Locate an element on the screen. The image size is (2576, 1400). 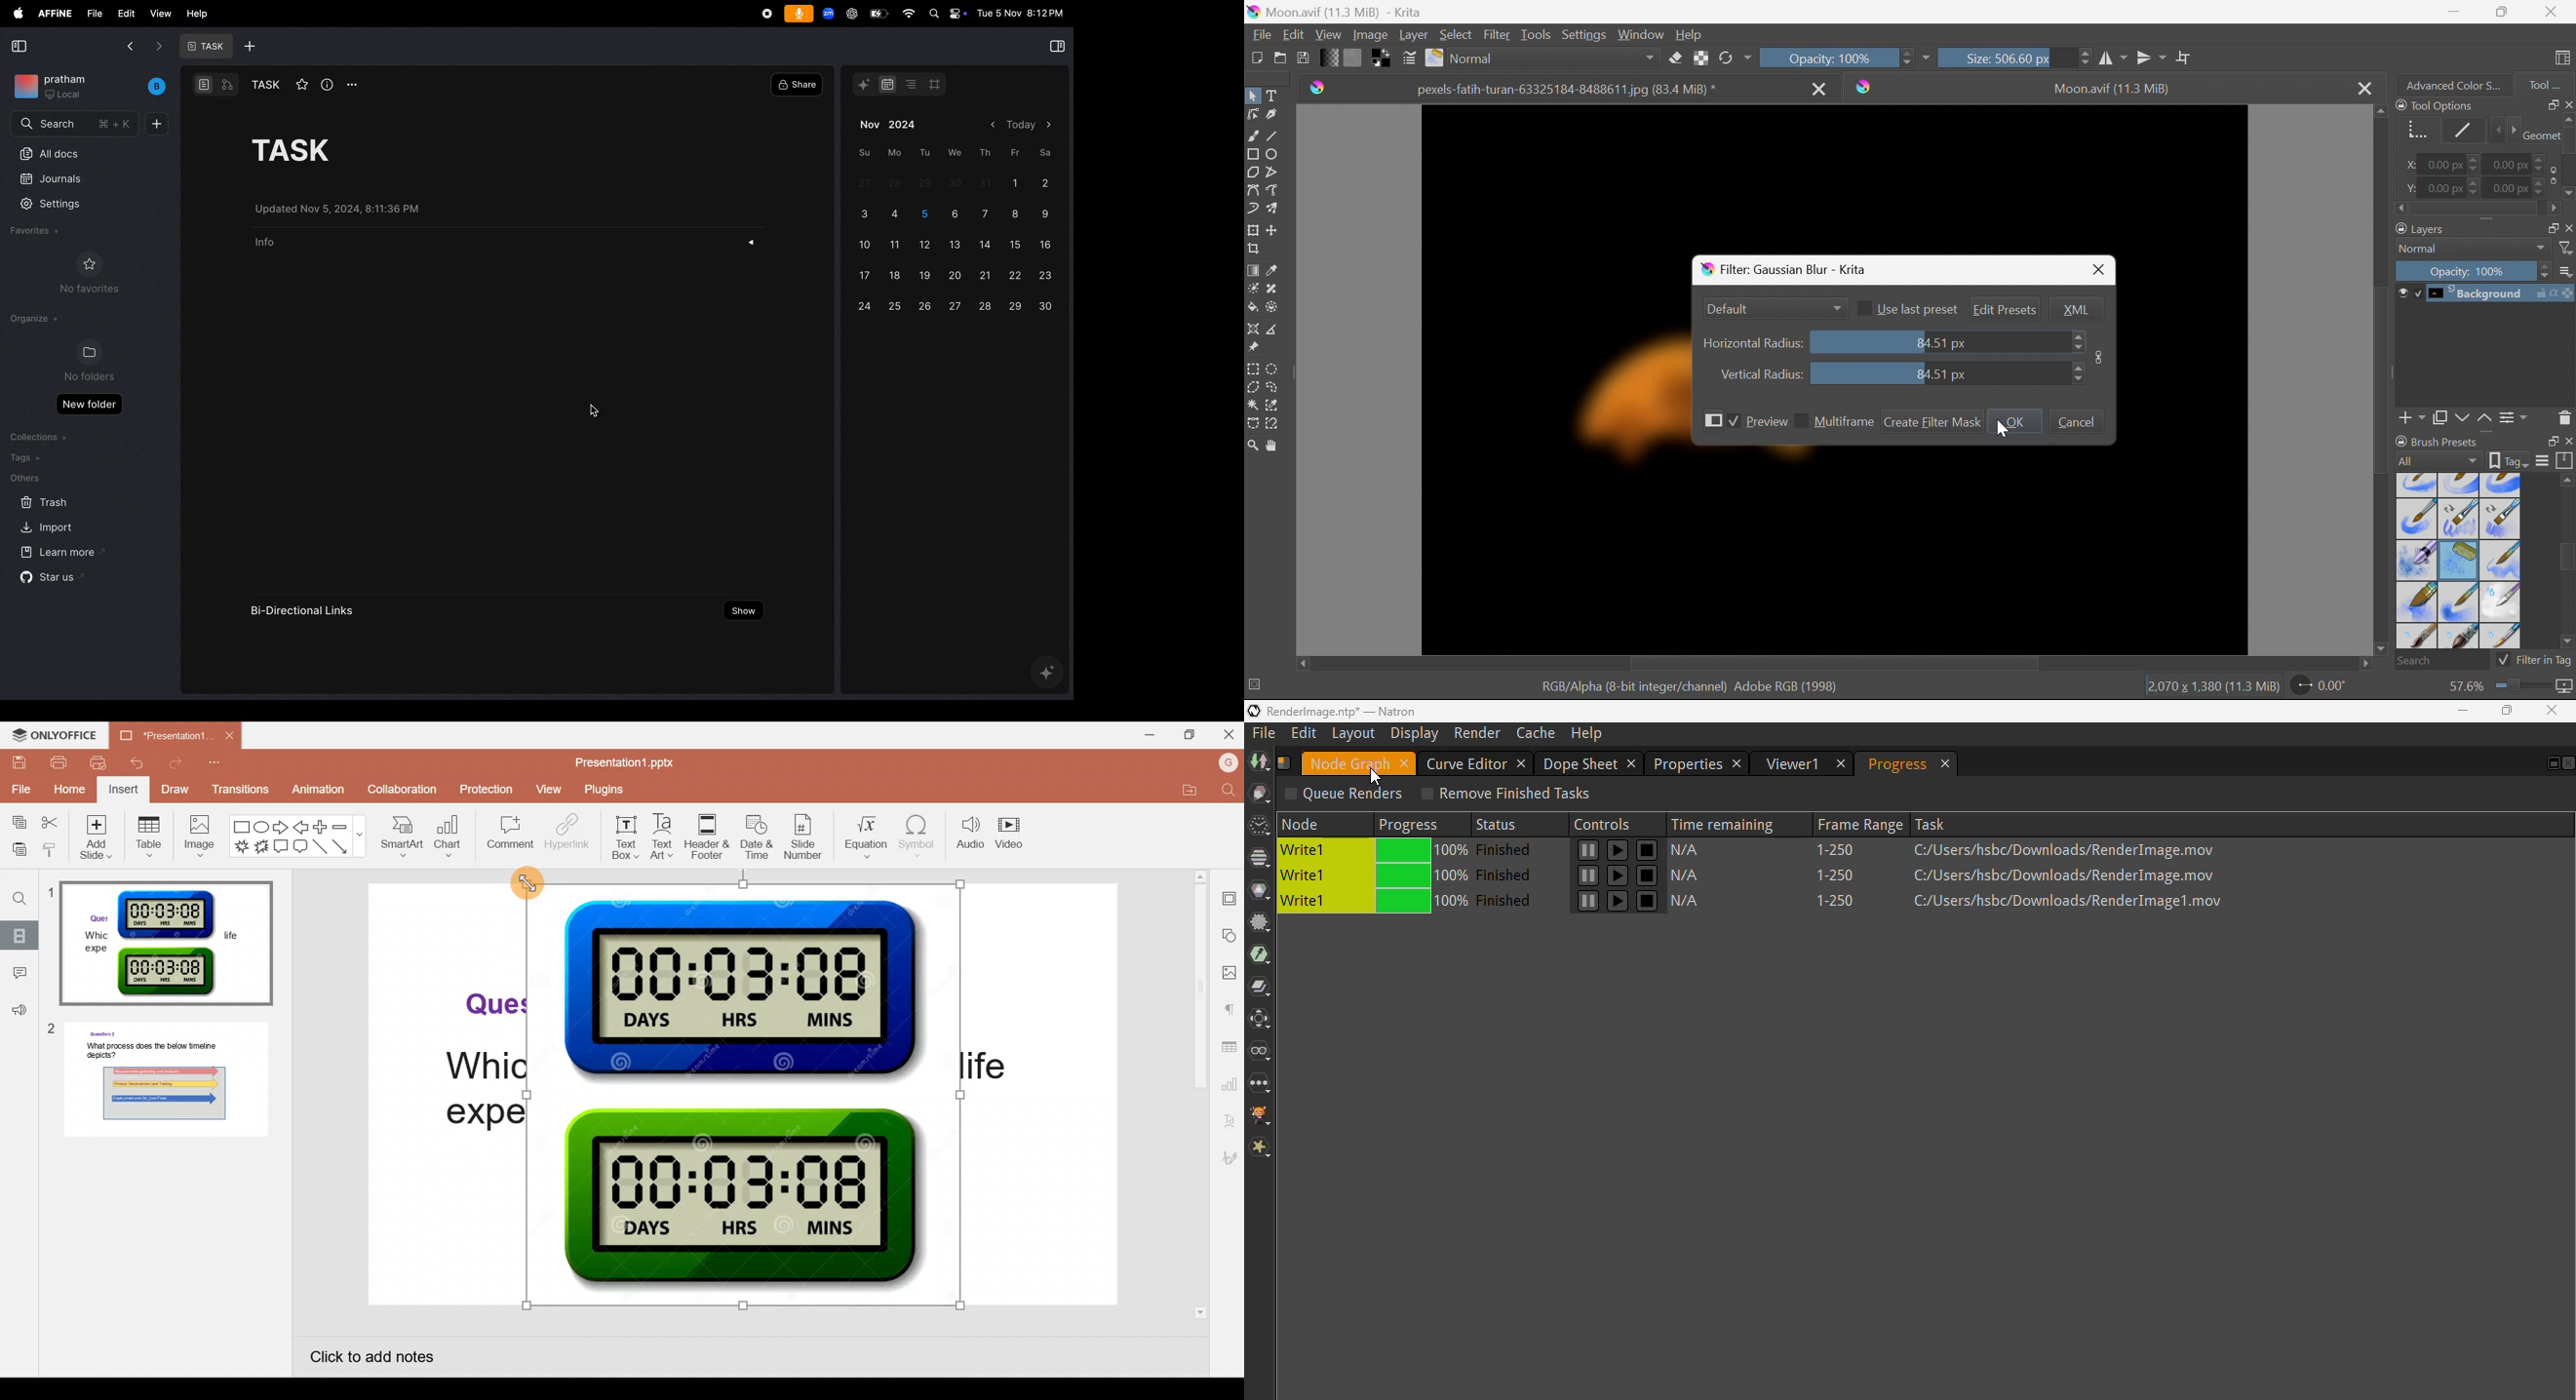
Minus is located at coordinates (347, 825).